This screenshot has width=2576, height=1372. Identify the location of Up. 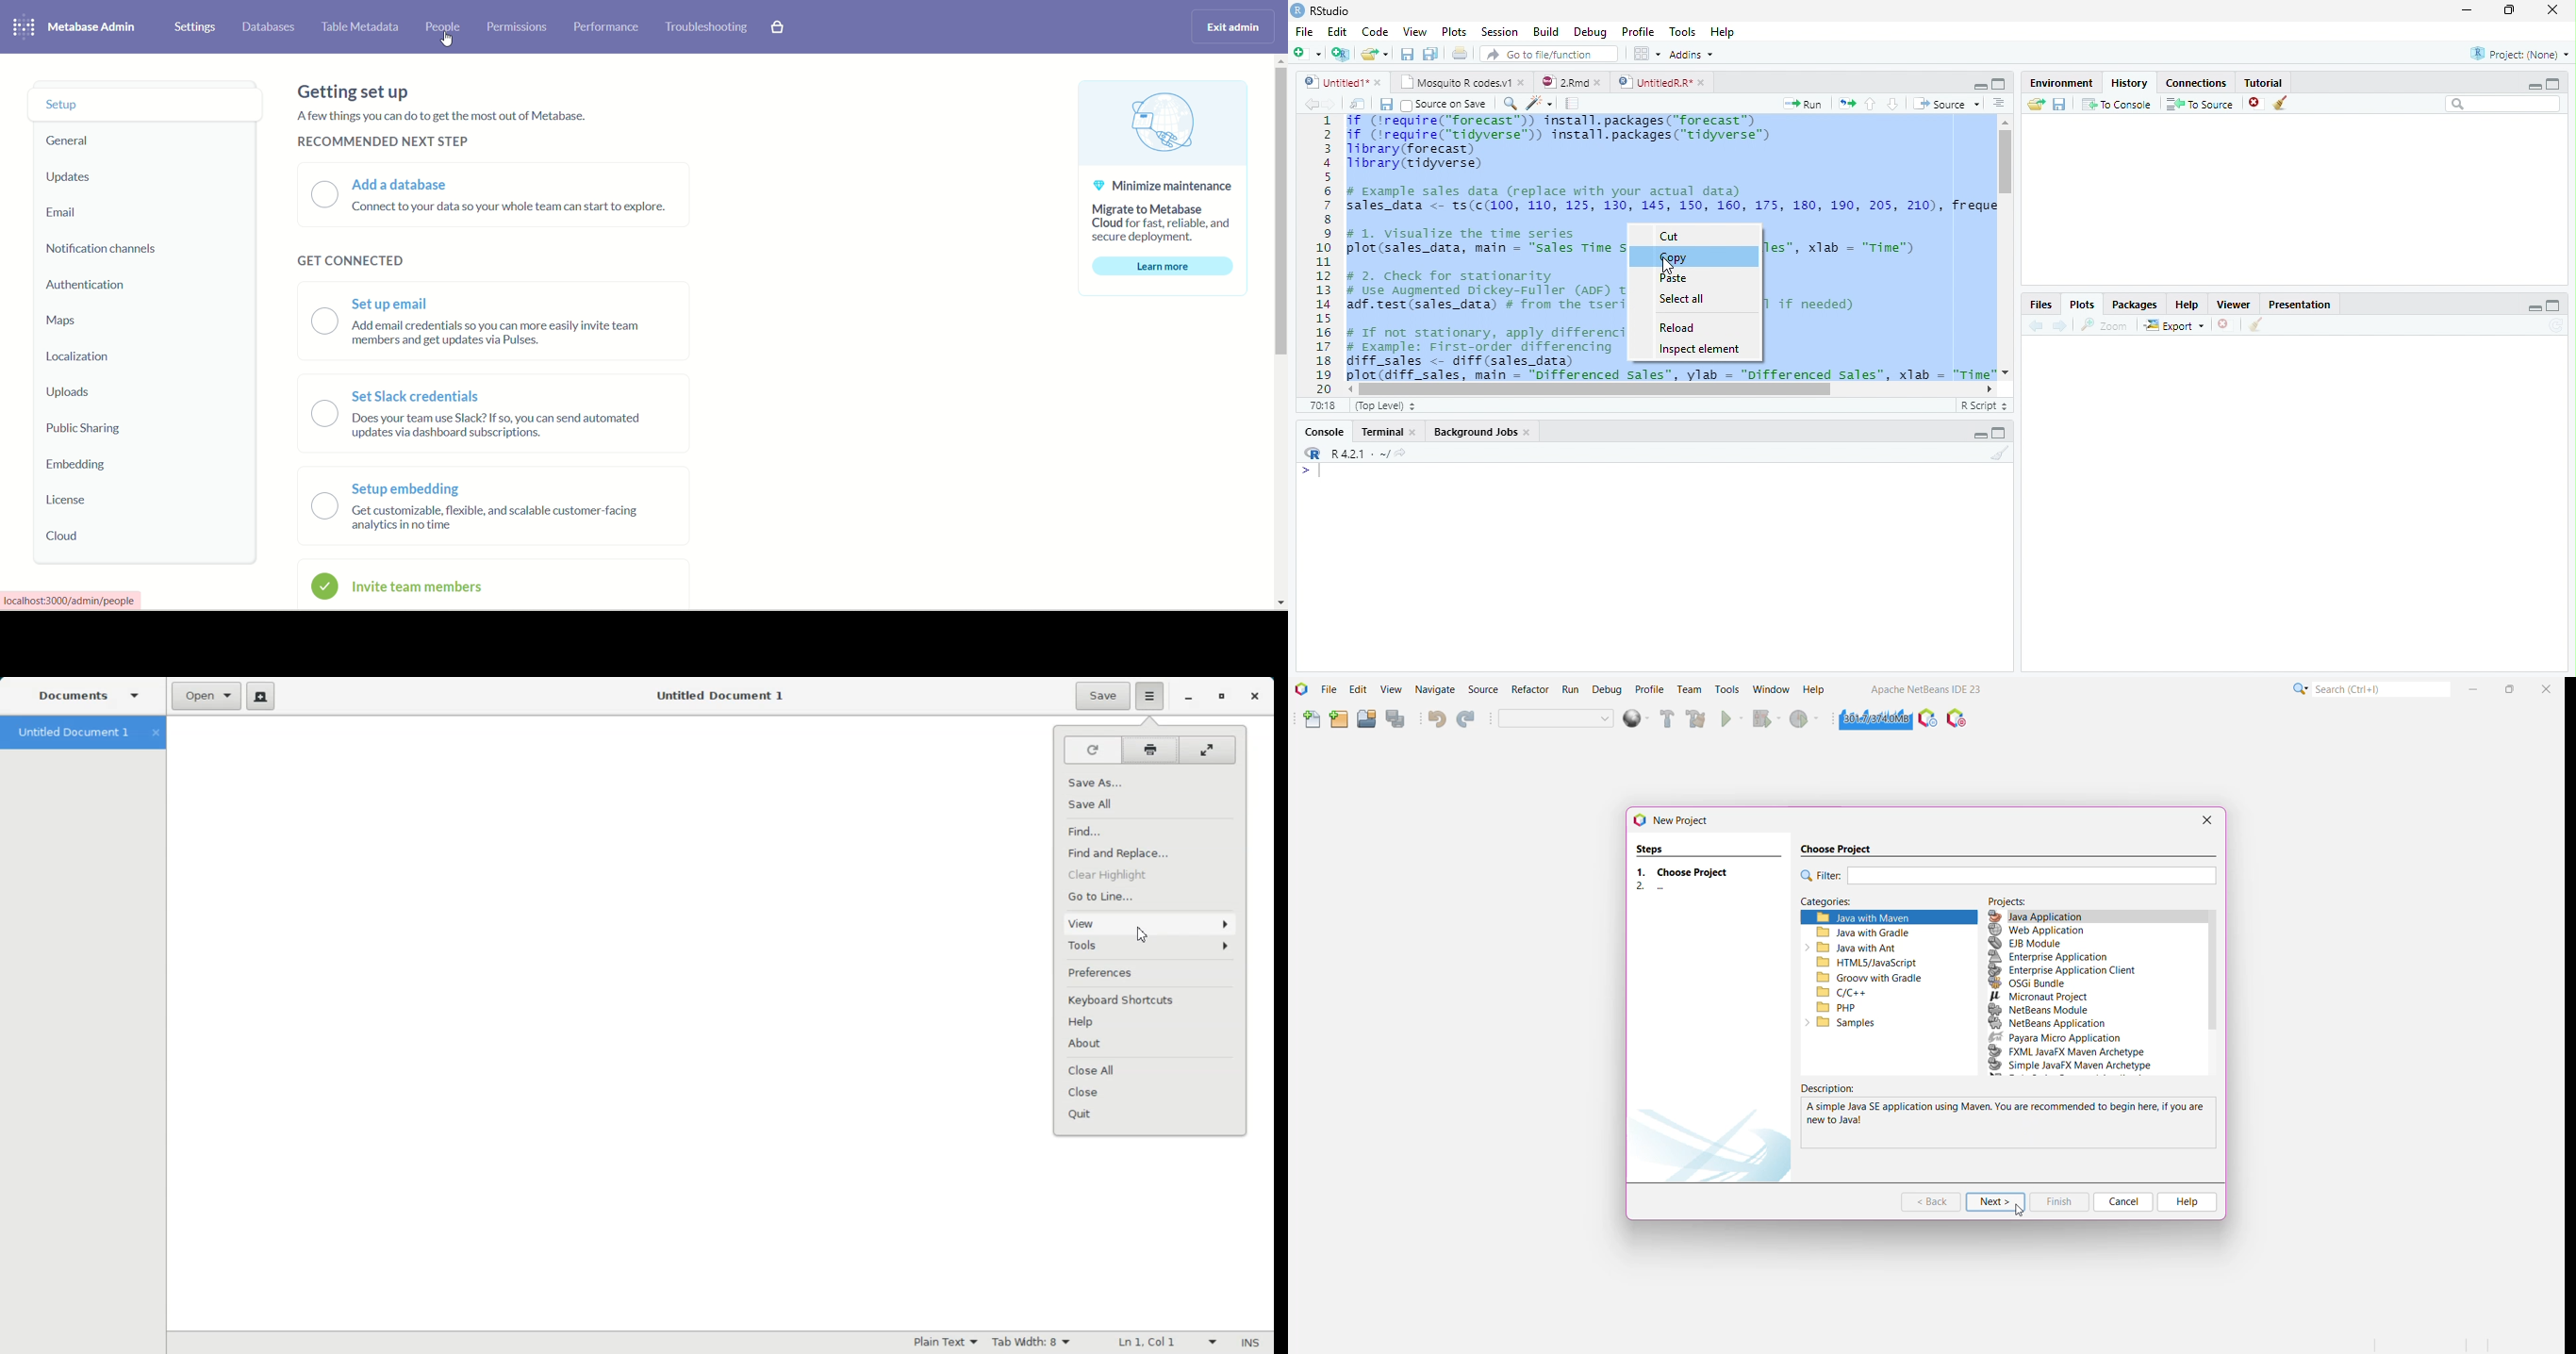
(1871, 104).